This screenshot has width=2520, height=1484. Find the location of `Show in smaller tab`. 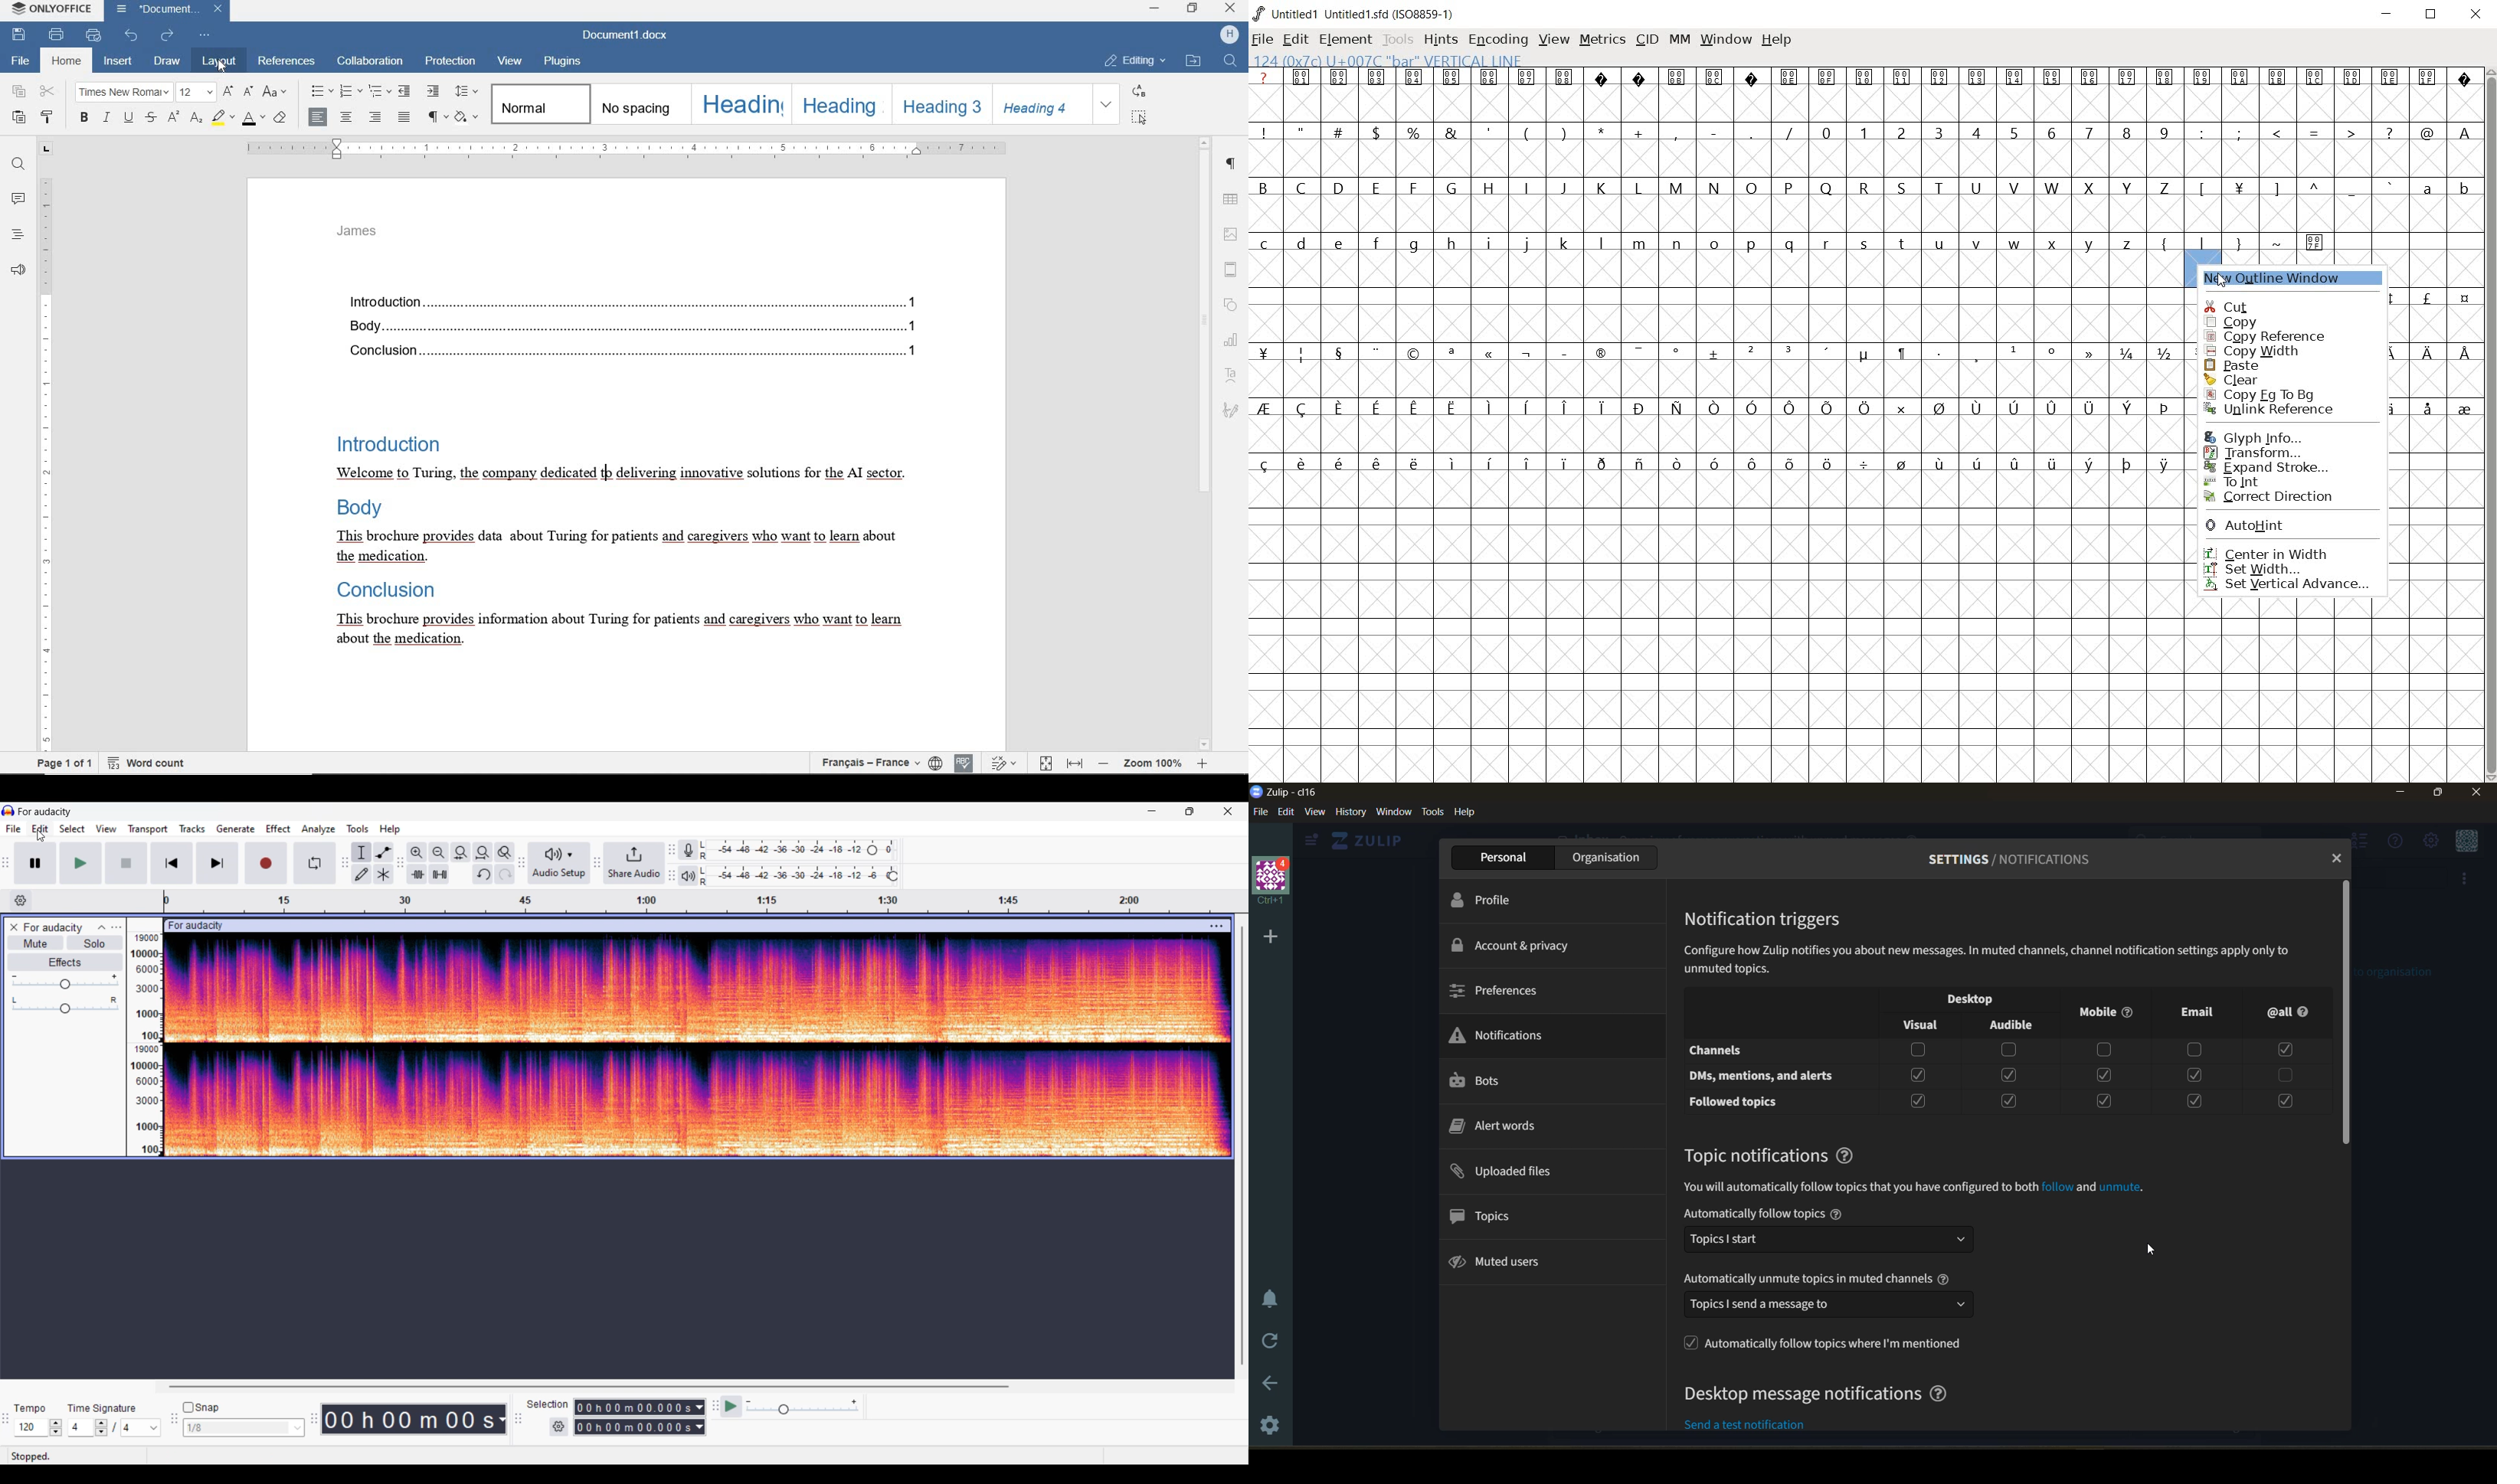

Show in smaller tab is located at coordinates (1189, 811).